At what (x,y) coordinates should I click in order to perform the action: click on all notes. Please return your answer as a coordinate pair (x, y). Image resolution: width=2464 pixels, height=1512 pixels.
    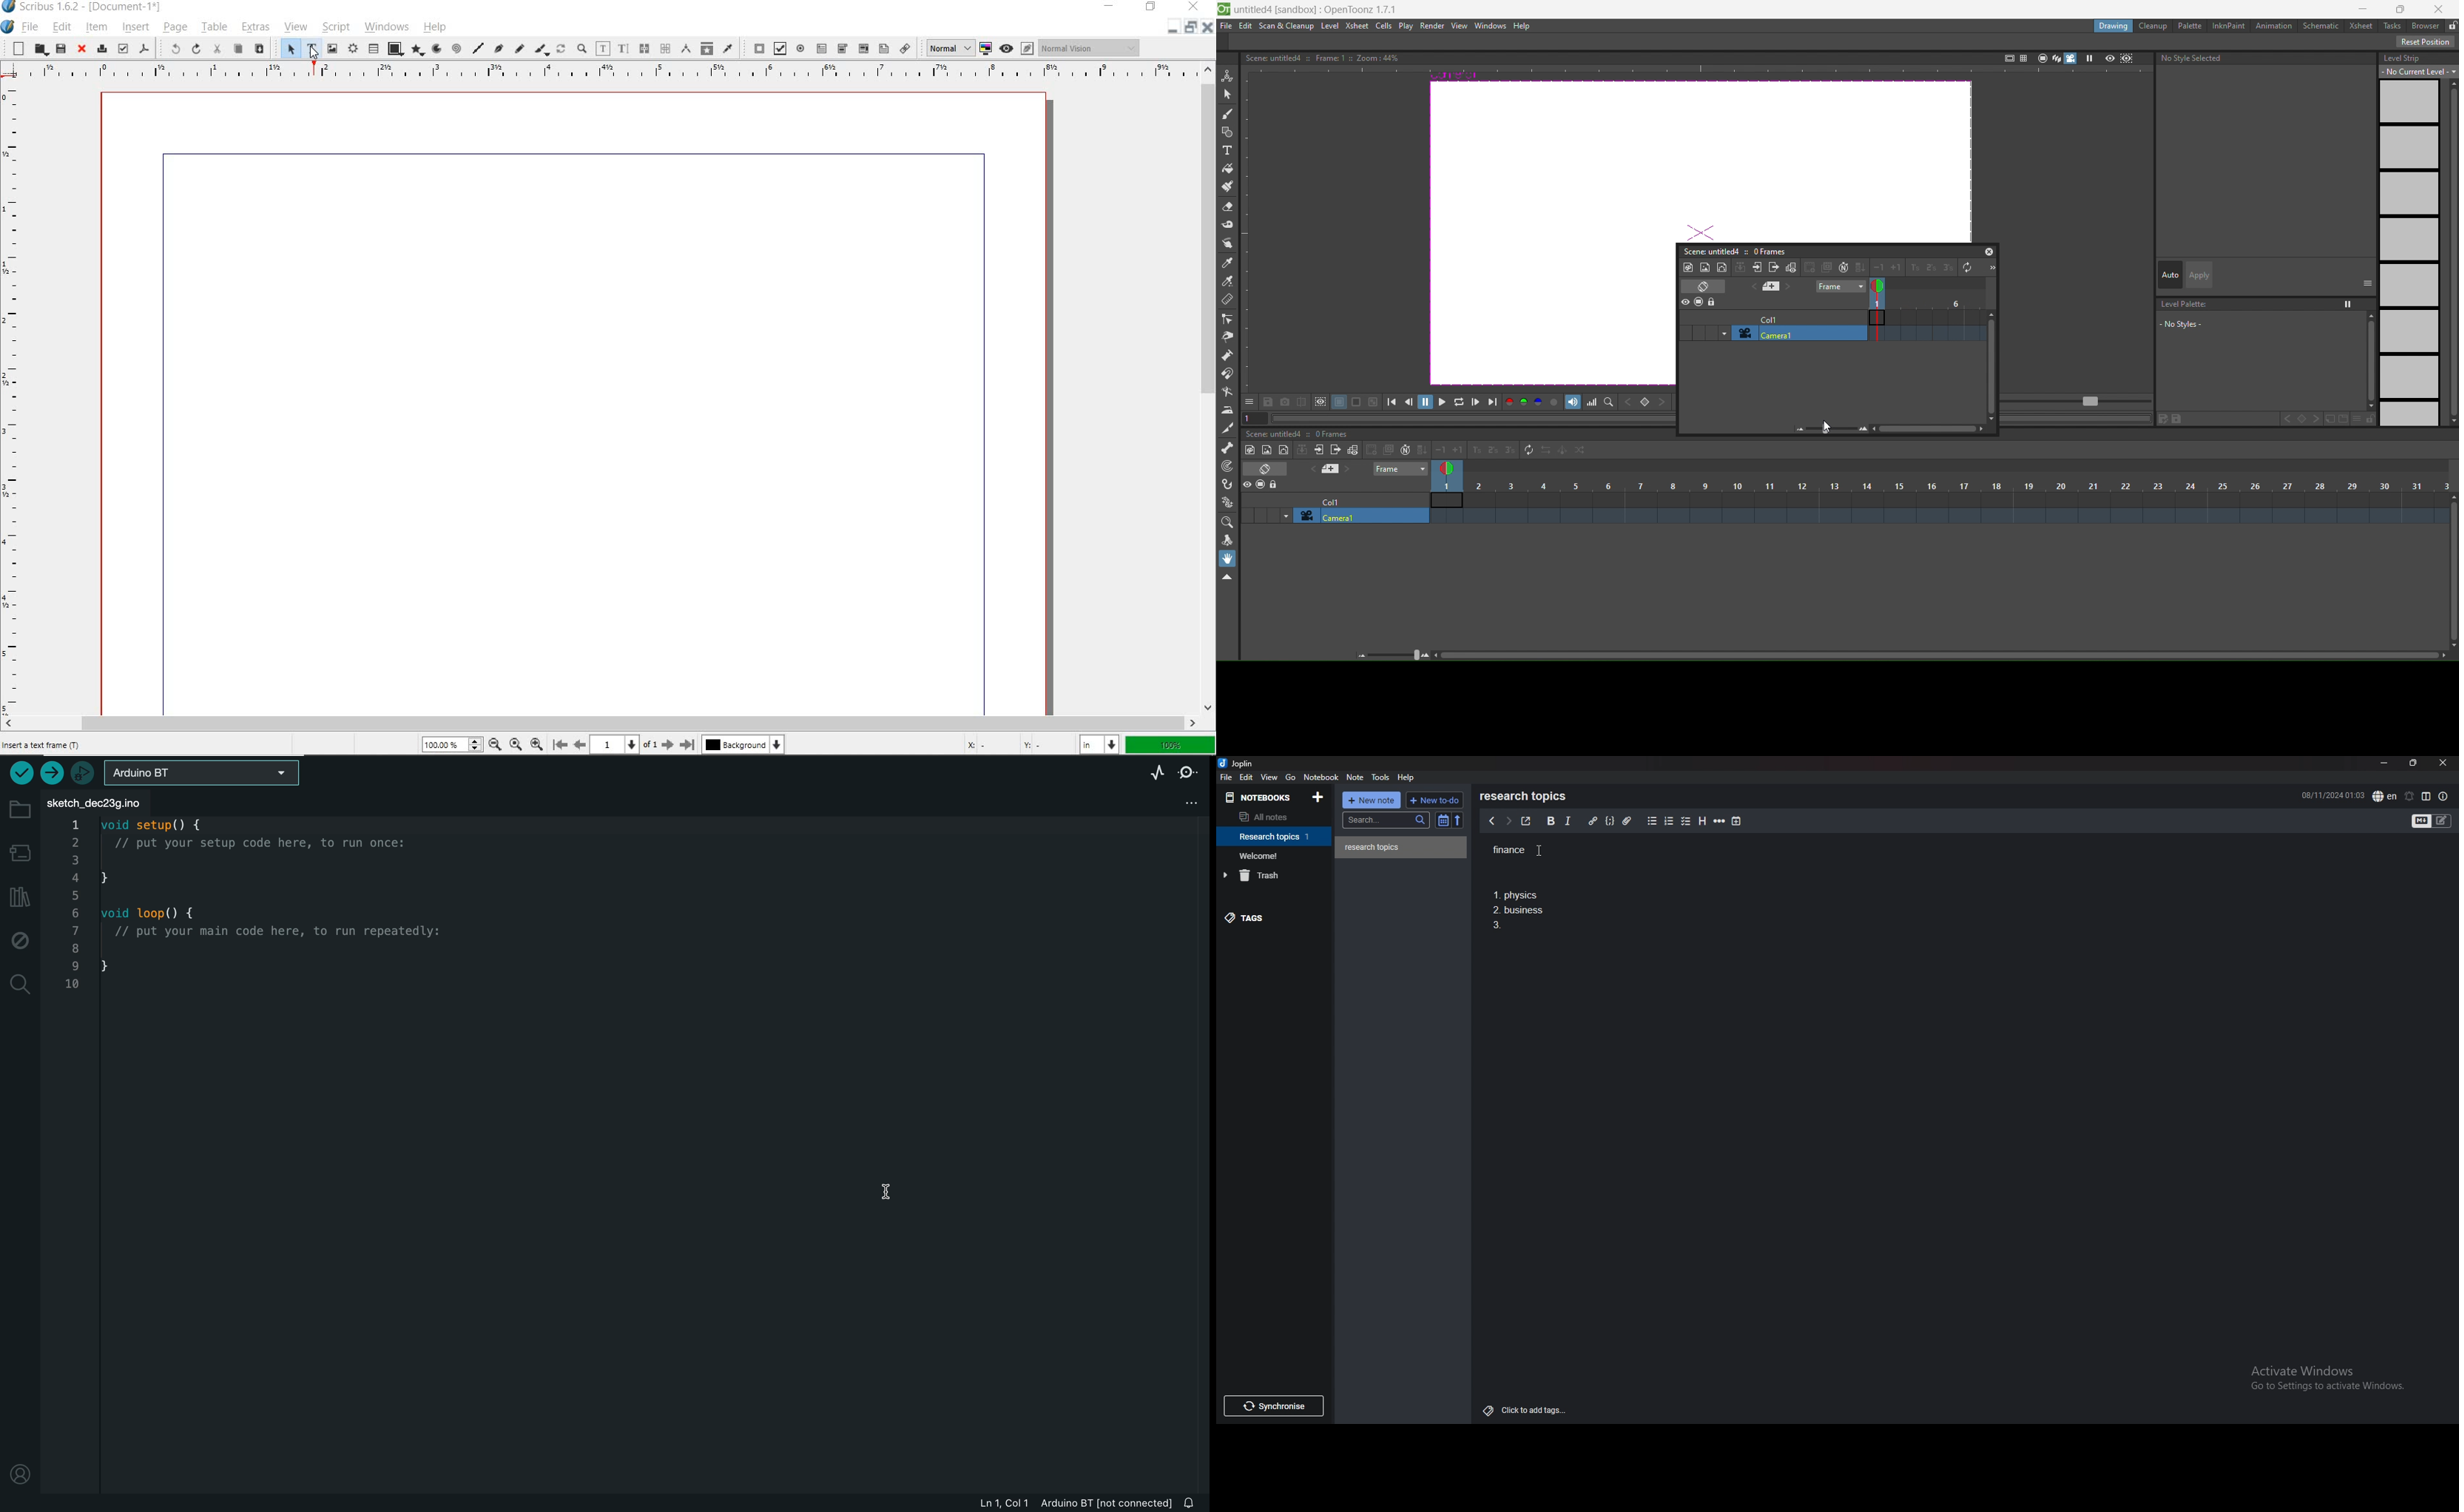
    Looking at the image, I should click on (1269, 817).